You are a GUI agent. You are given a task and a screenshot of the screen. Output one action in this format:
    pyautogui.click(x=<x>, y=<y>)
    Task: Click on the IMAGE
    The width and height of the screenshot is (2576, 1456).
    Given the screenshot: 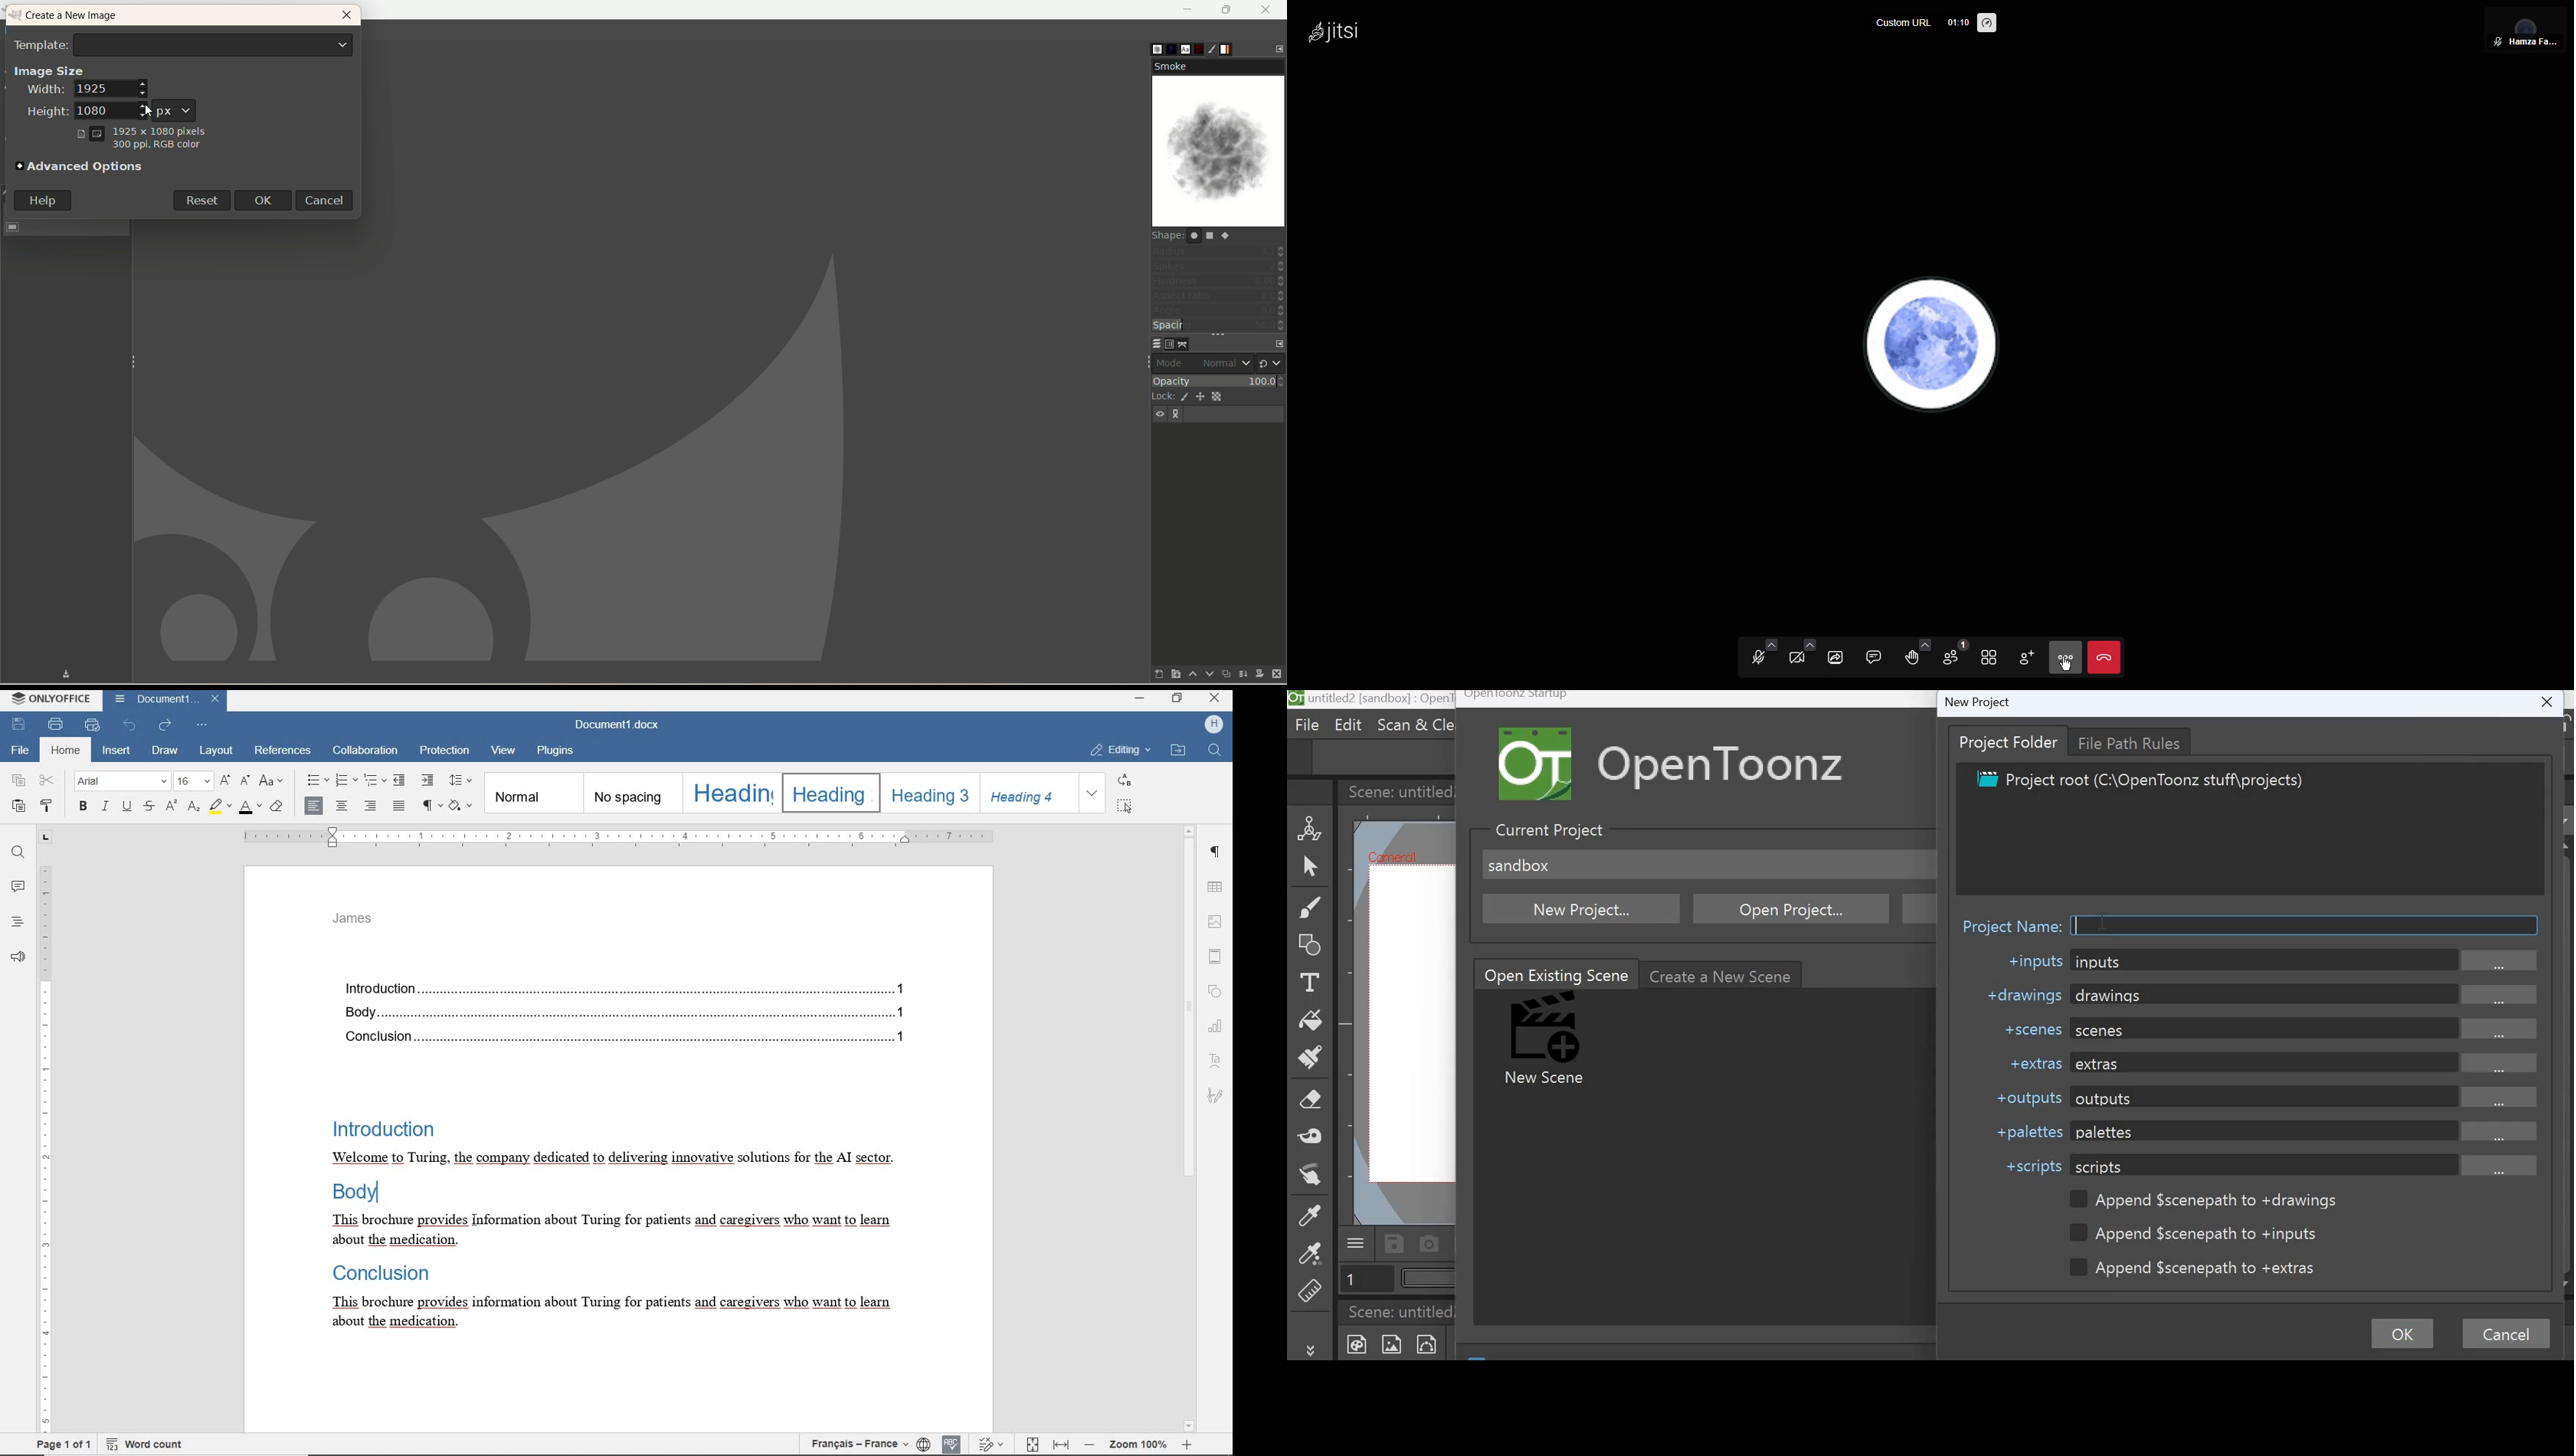 What is the action you would take?
    pyautogui.click(x=1216, y=918)
    